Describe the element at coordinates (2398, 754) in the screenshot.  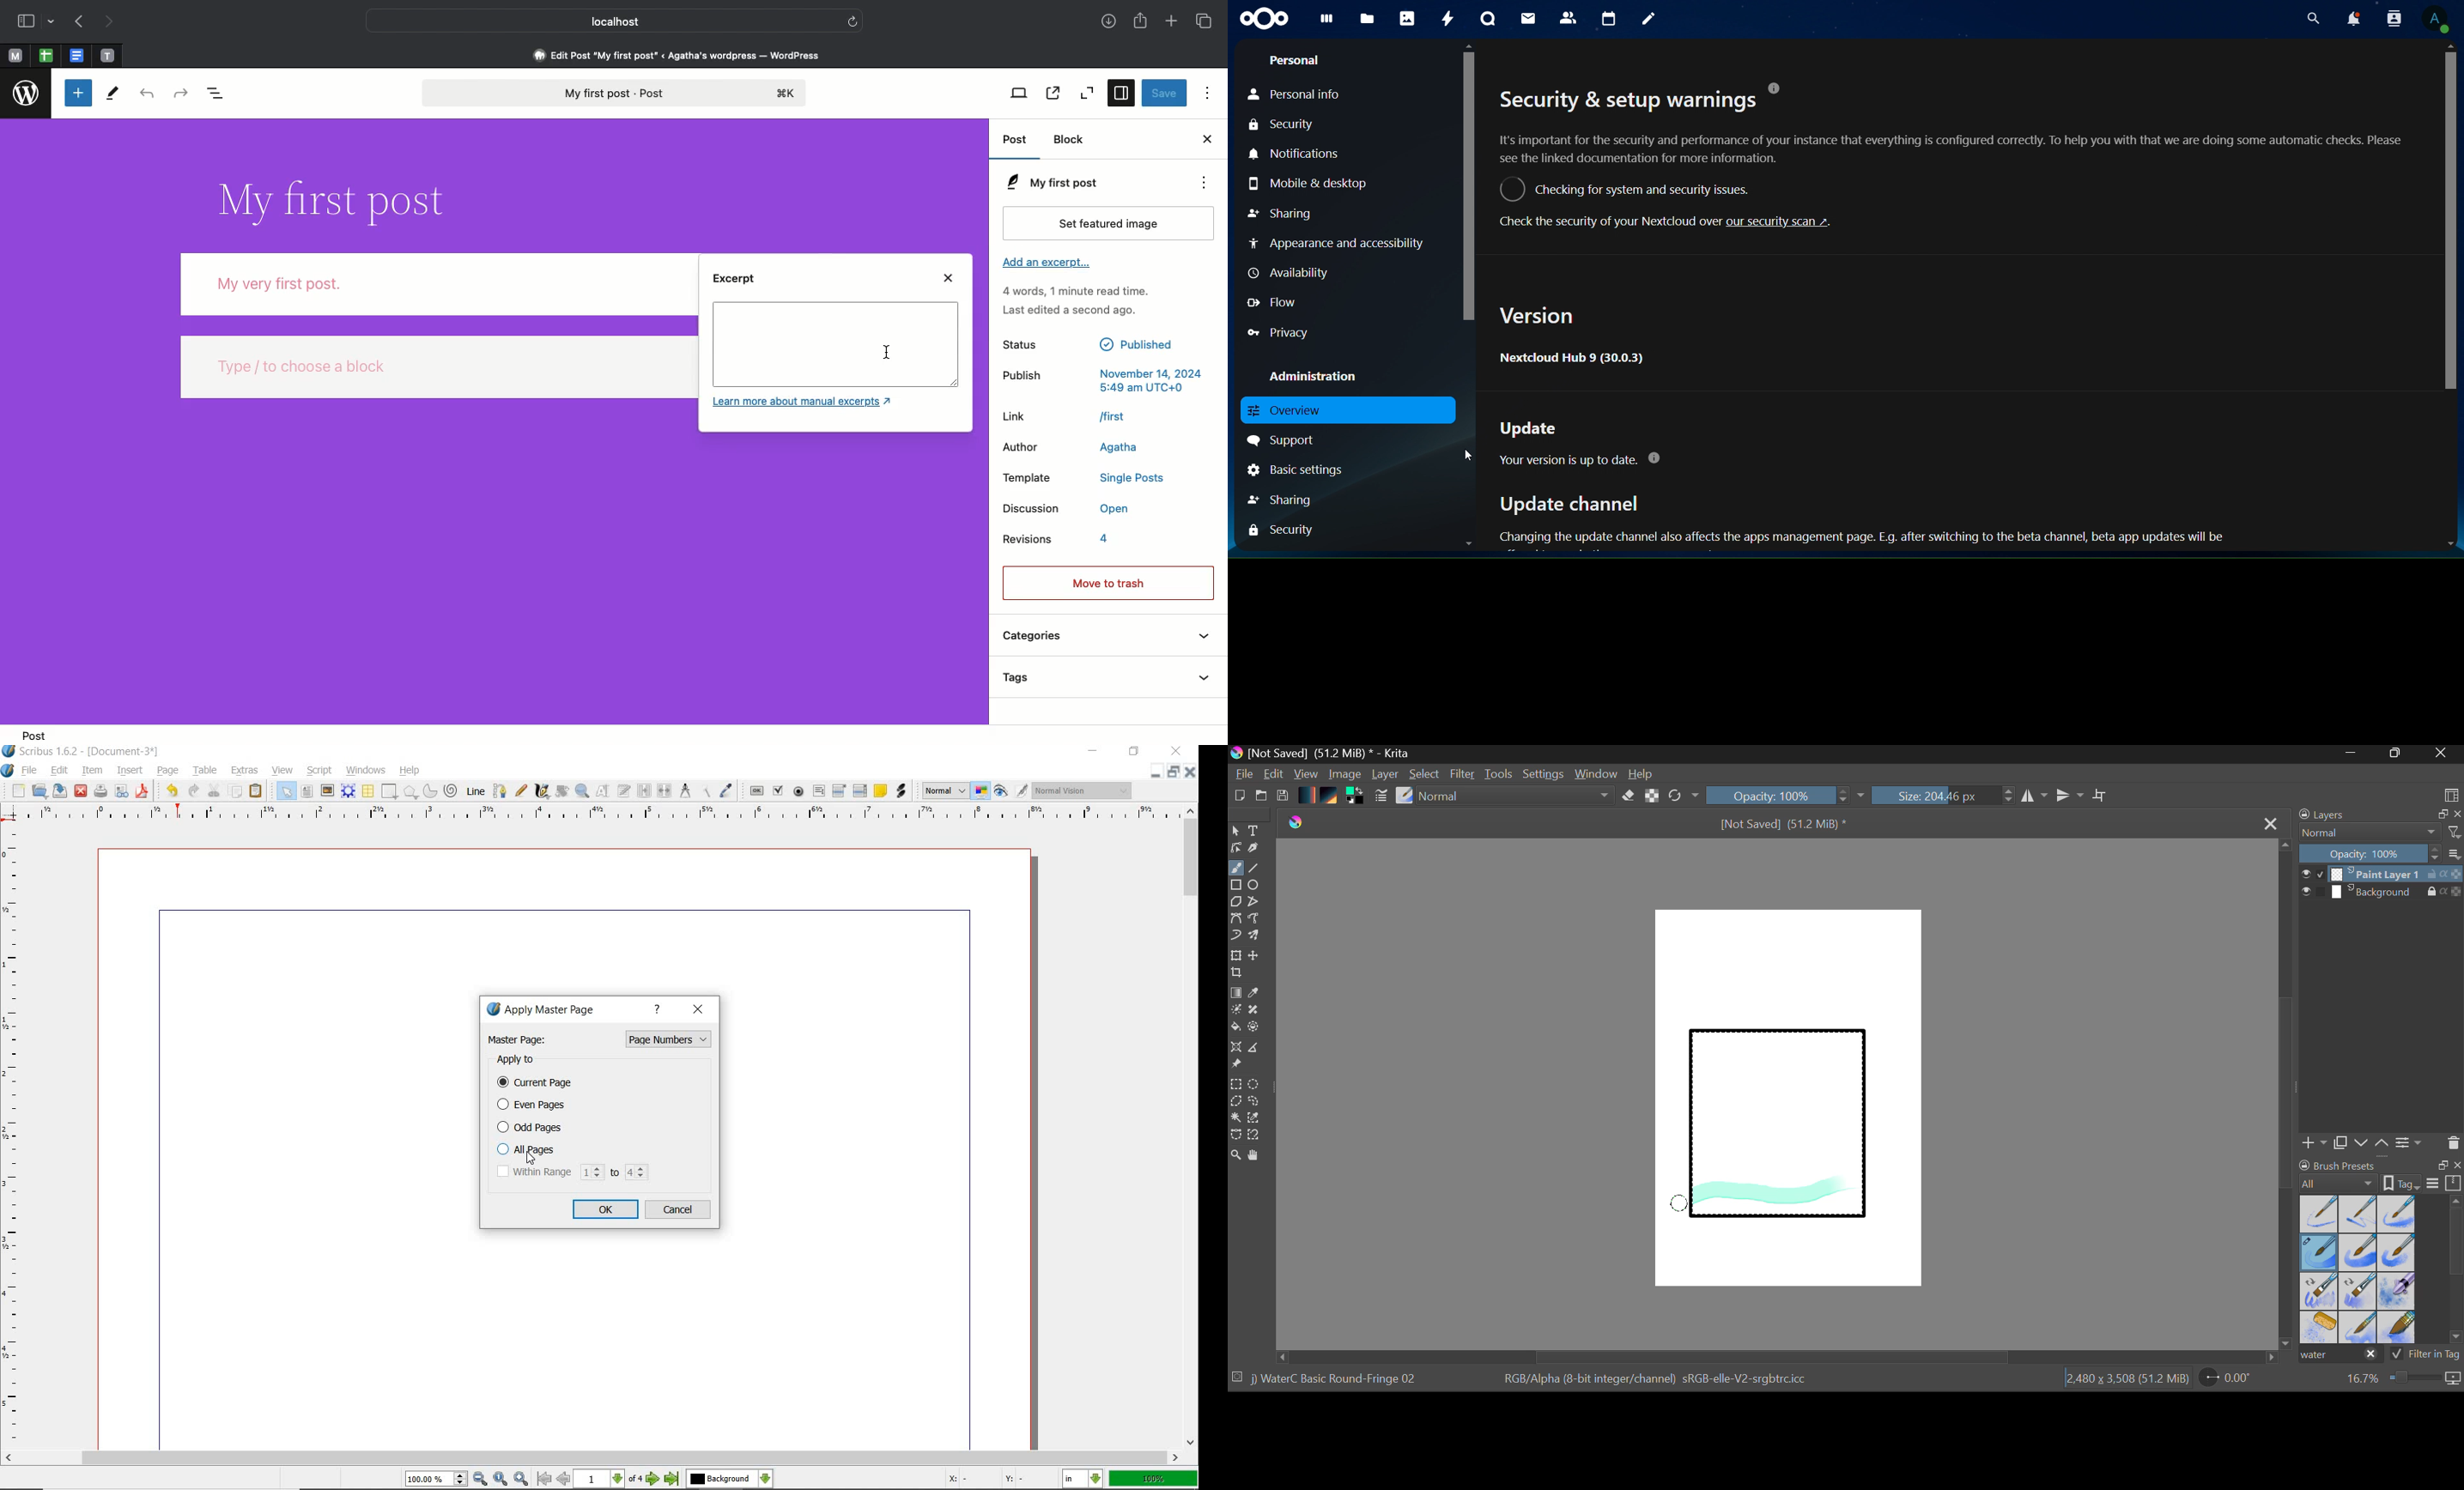
I see `Minimize` at that location.